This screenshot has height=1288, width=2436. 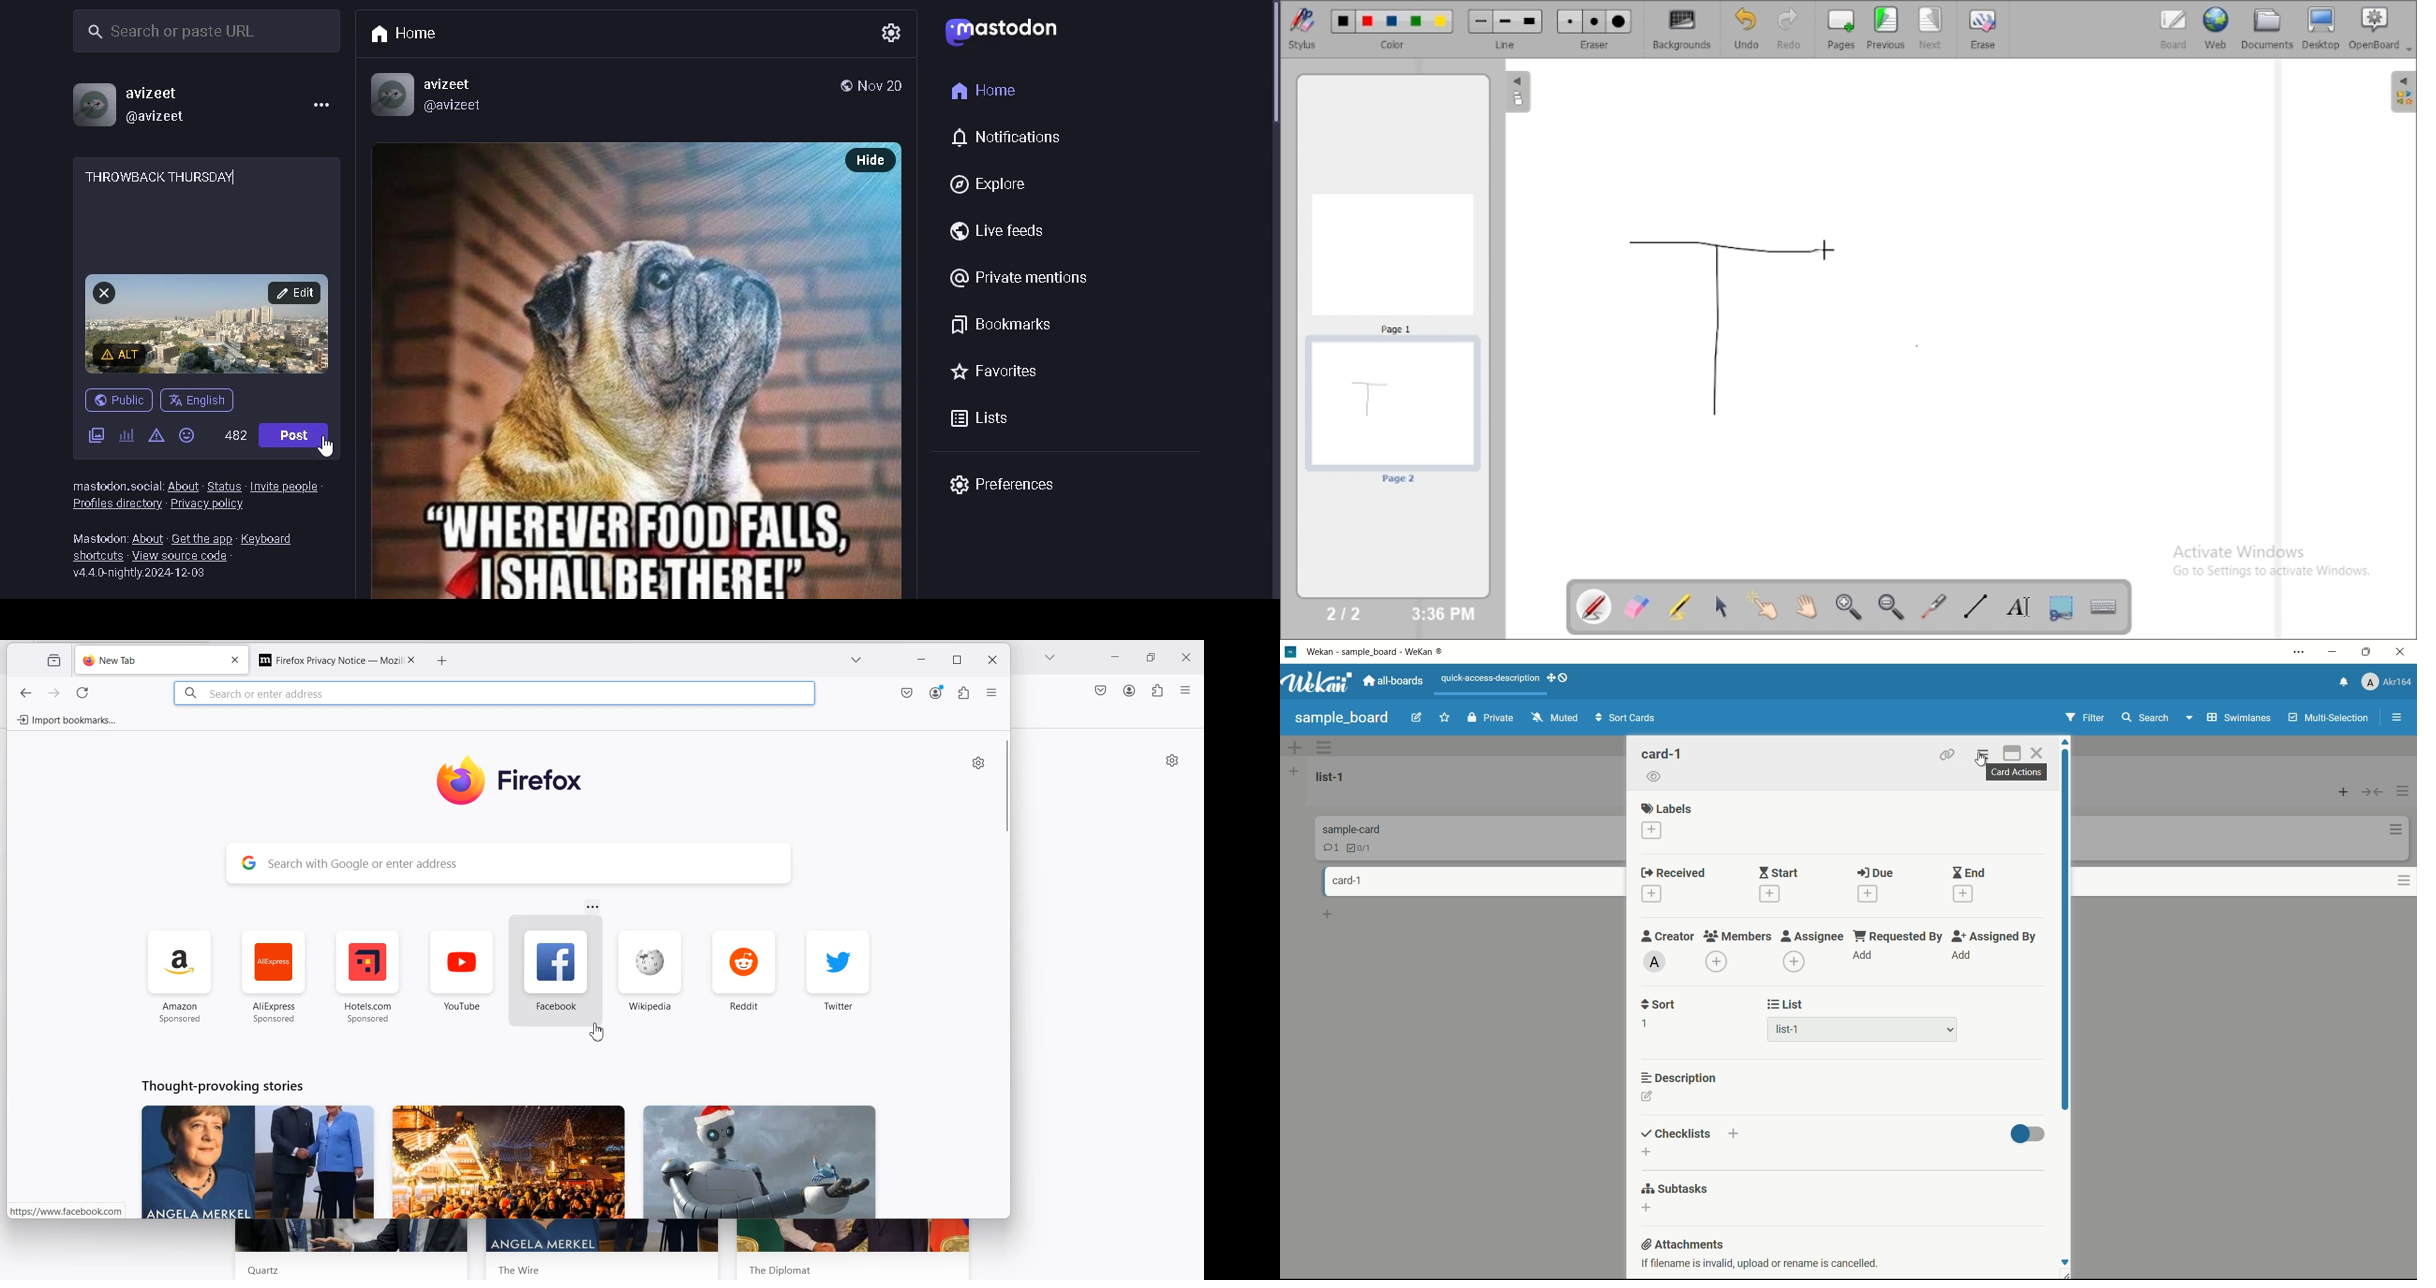 What do you see at coordinates (211, 324) in the screenshot?
I see `attached picture` at bounding box center [211, 324].